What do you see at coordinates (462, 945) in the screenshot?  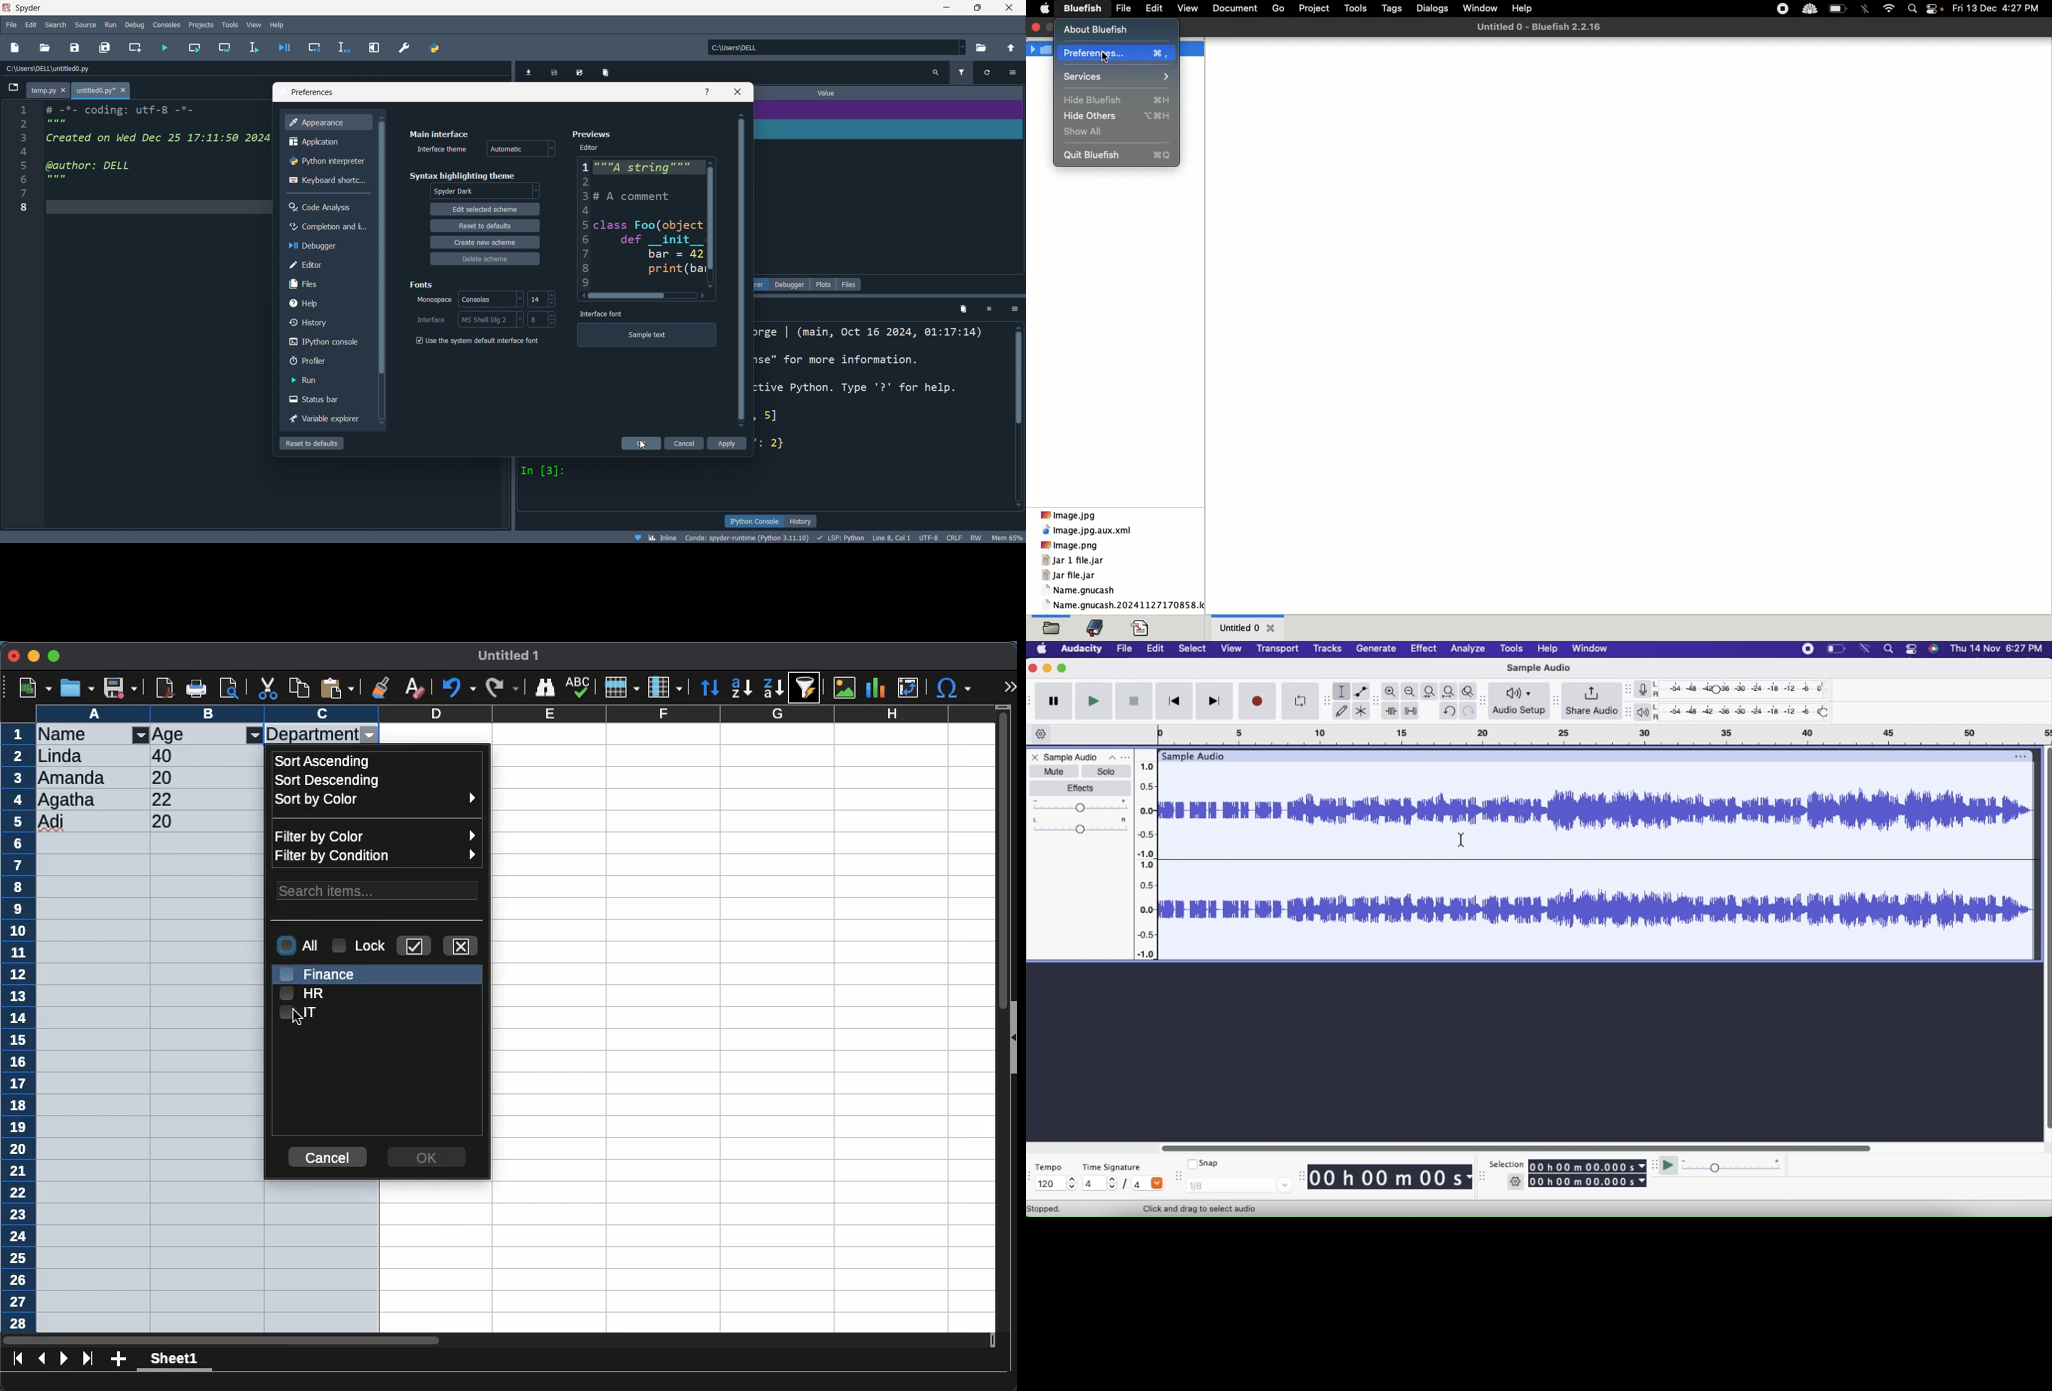 I see `close` at bounding box center [462, 945].